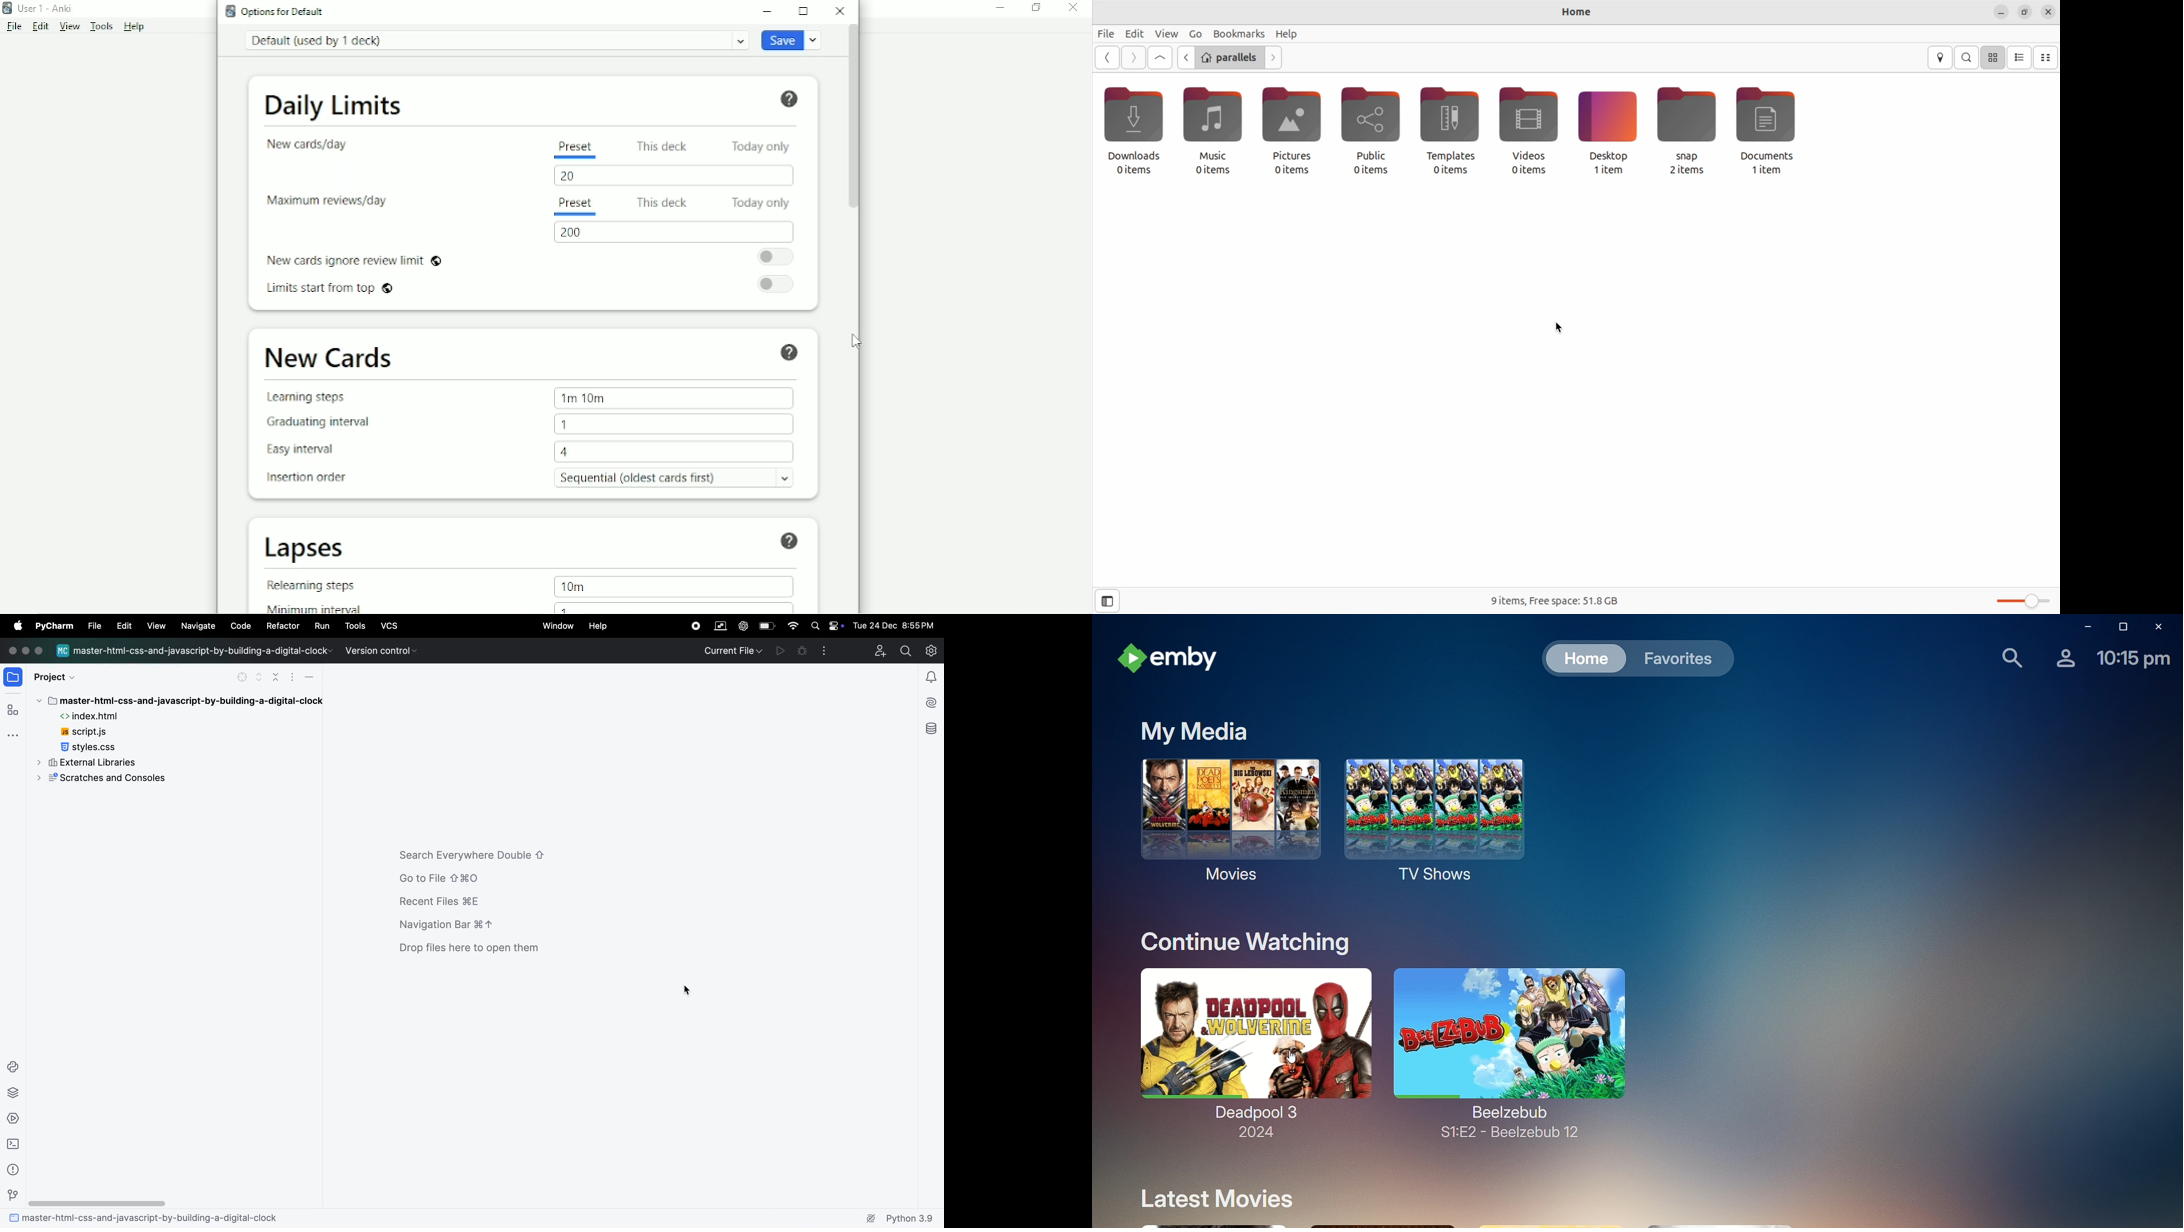 The height and width of the screenshot is (1232, 2184). Describe the element at coordinates (1036, 9) in the screenshot. I see `Restore down` at that location.